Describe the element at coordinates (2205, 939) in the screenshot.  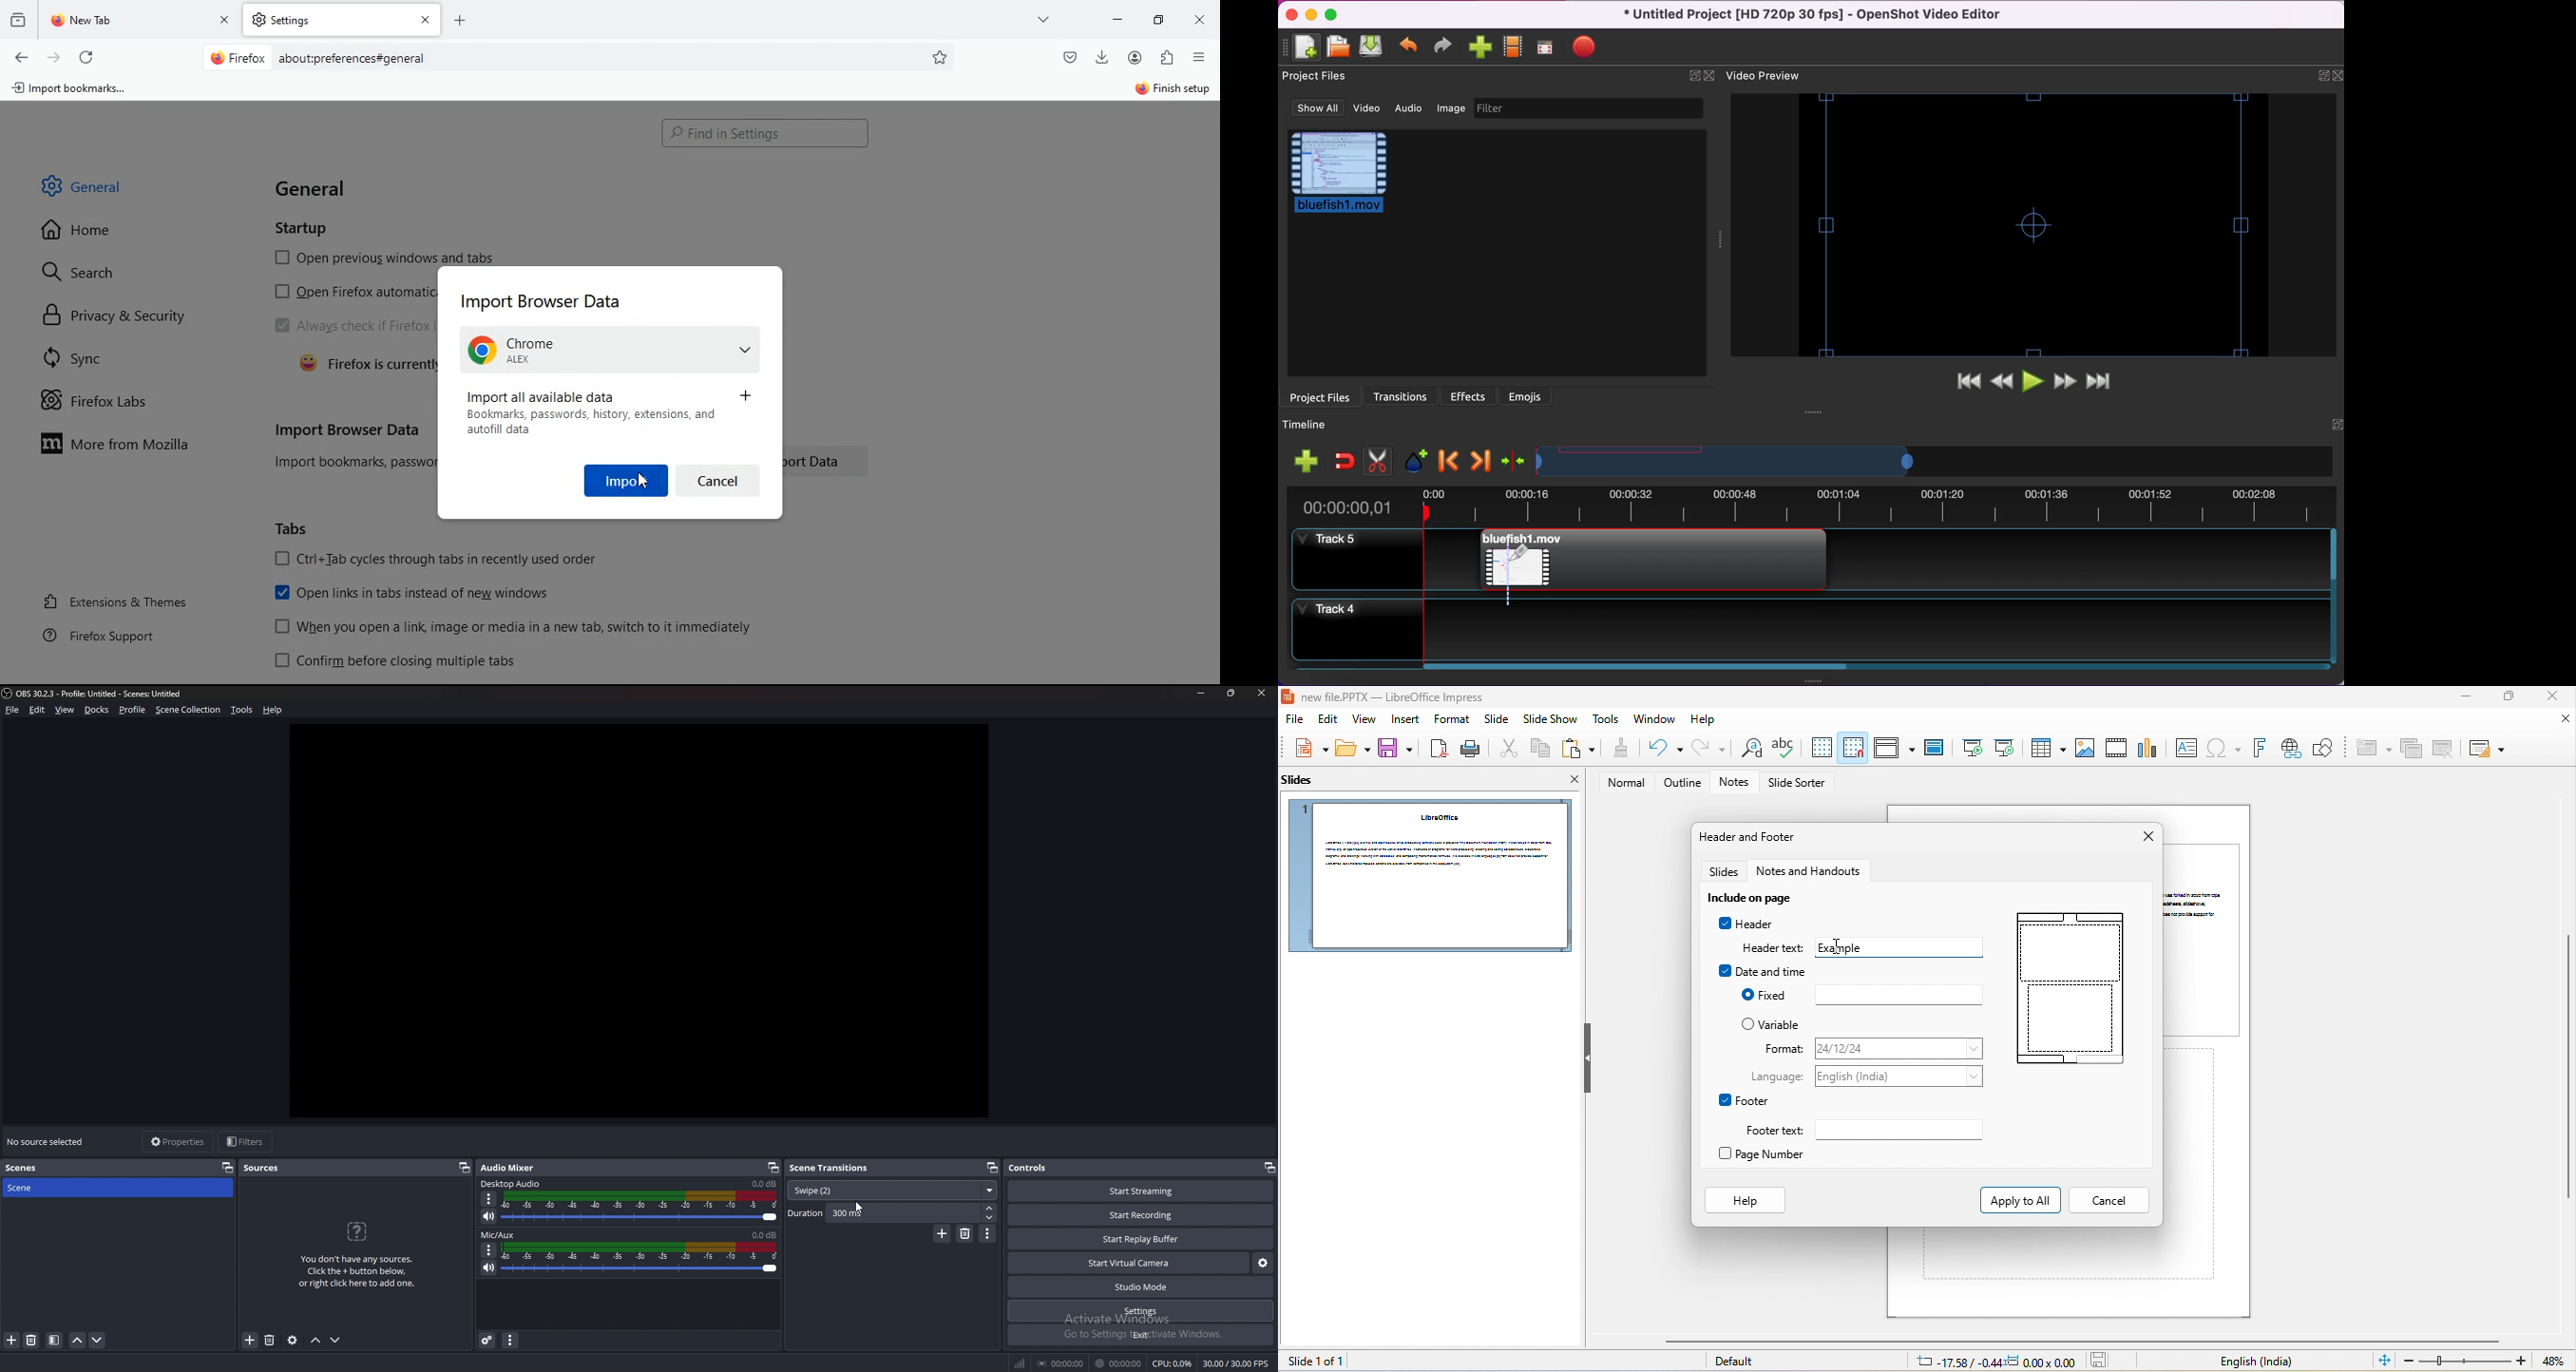
I see `slide` at that location.